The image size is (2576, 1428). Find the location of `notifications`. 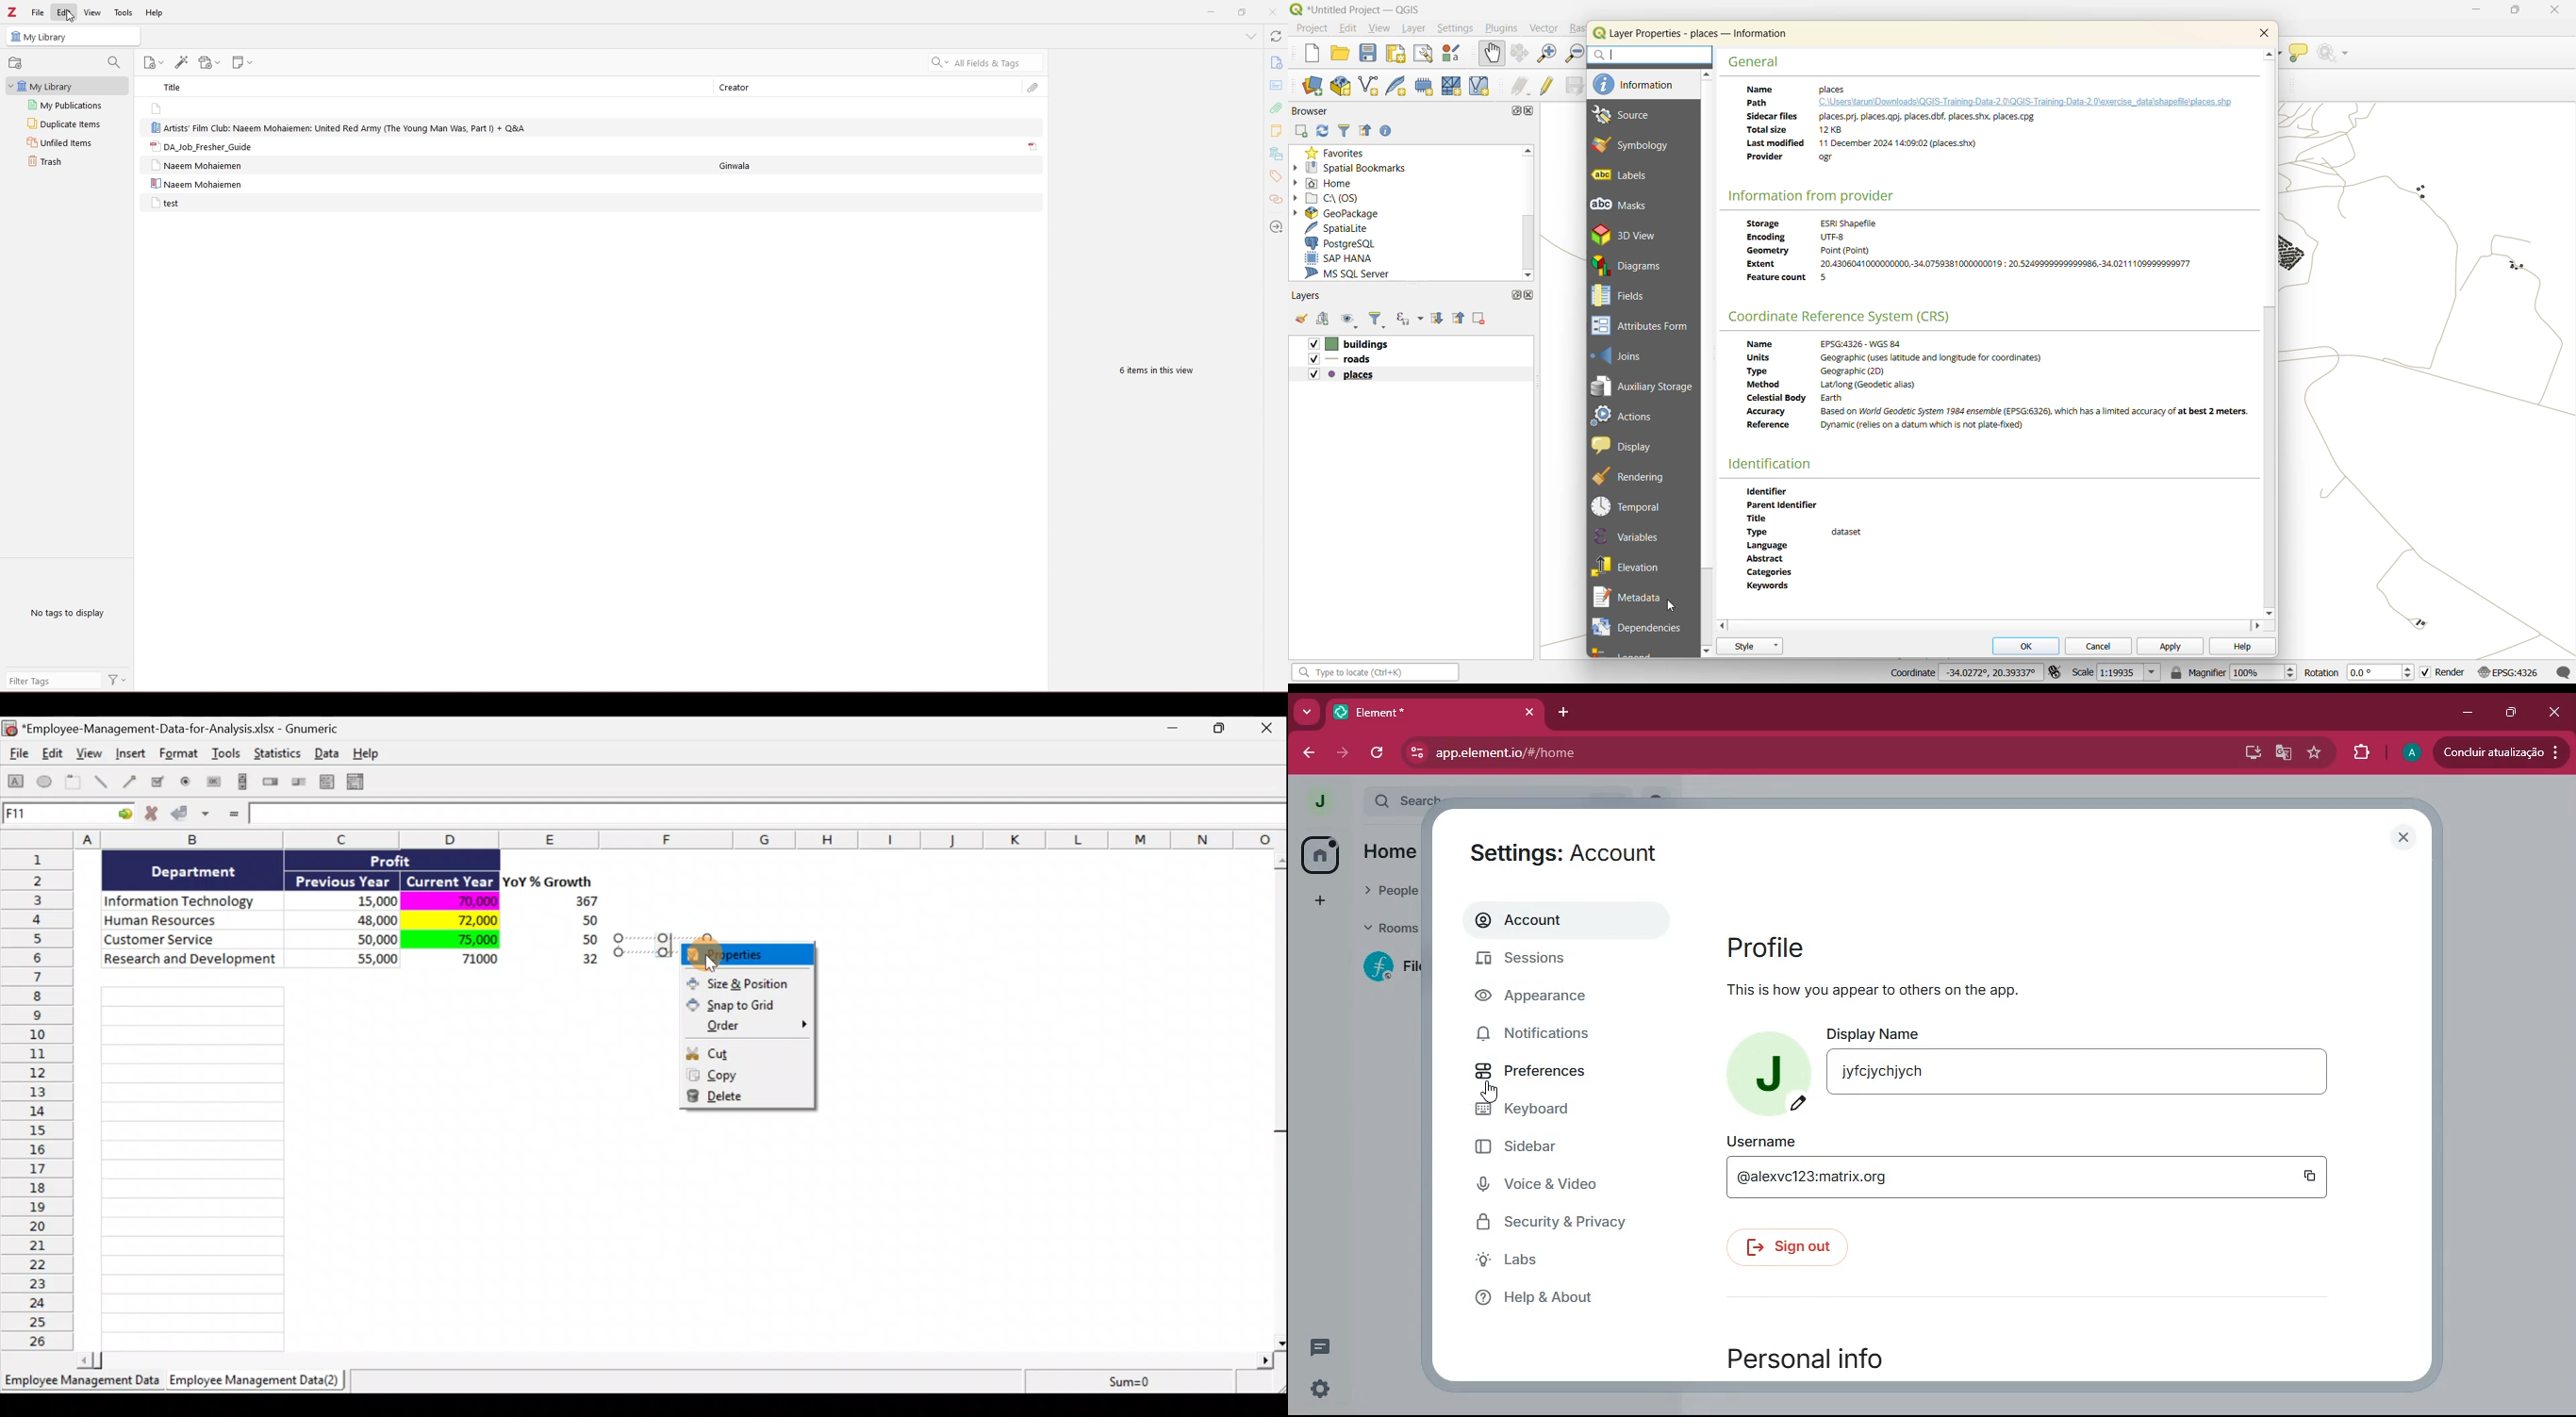

notifications is located at coordinates (1549, 1037).